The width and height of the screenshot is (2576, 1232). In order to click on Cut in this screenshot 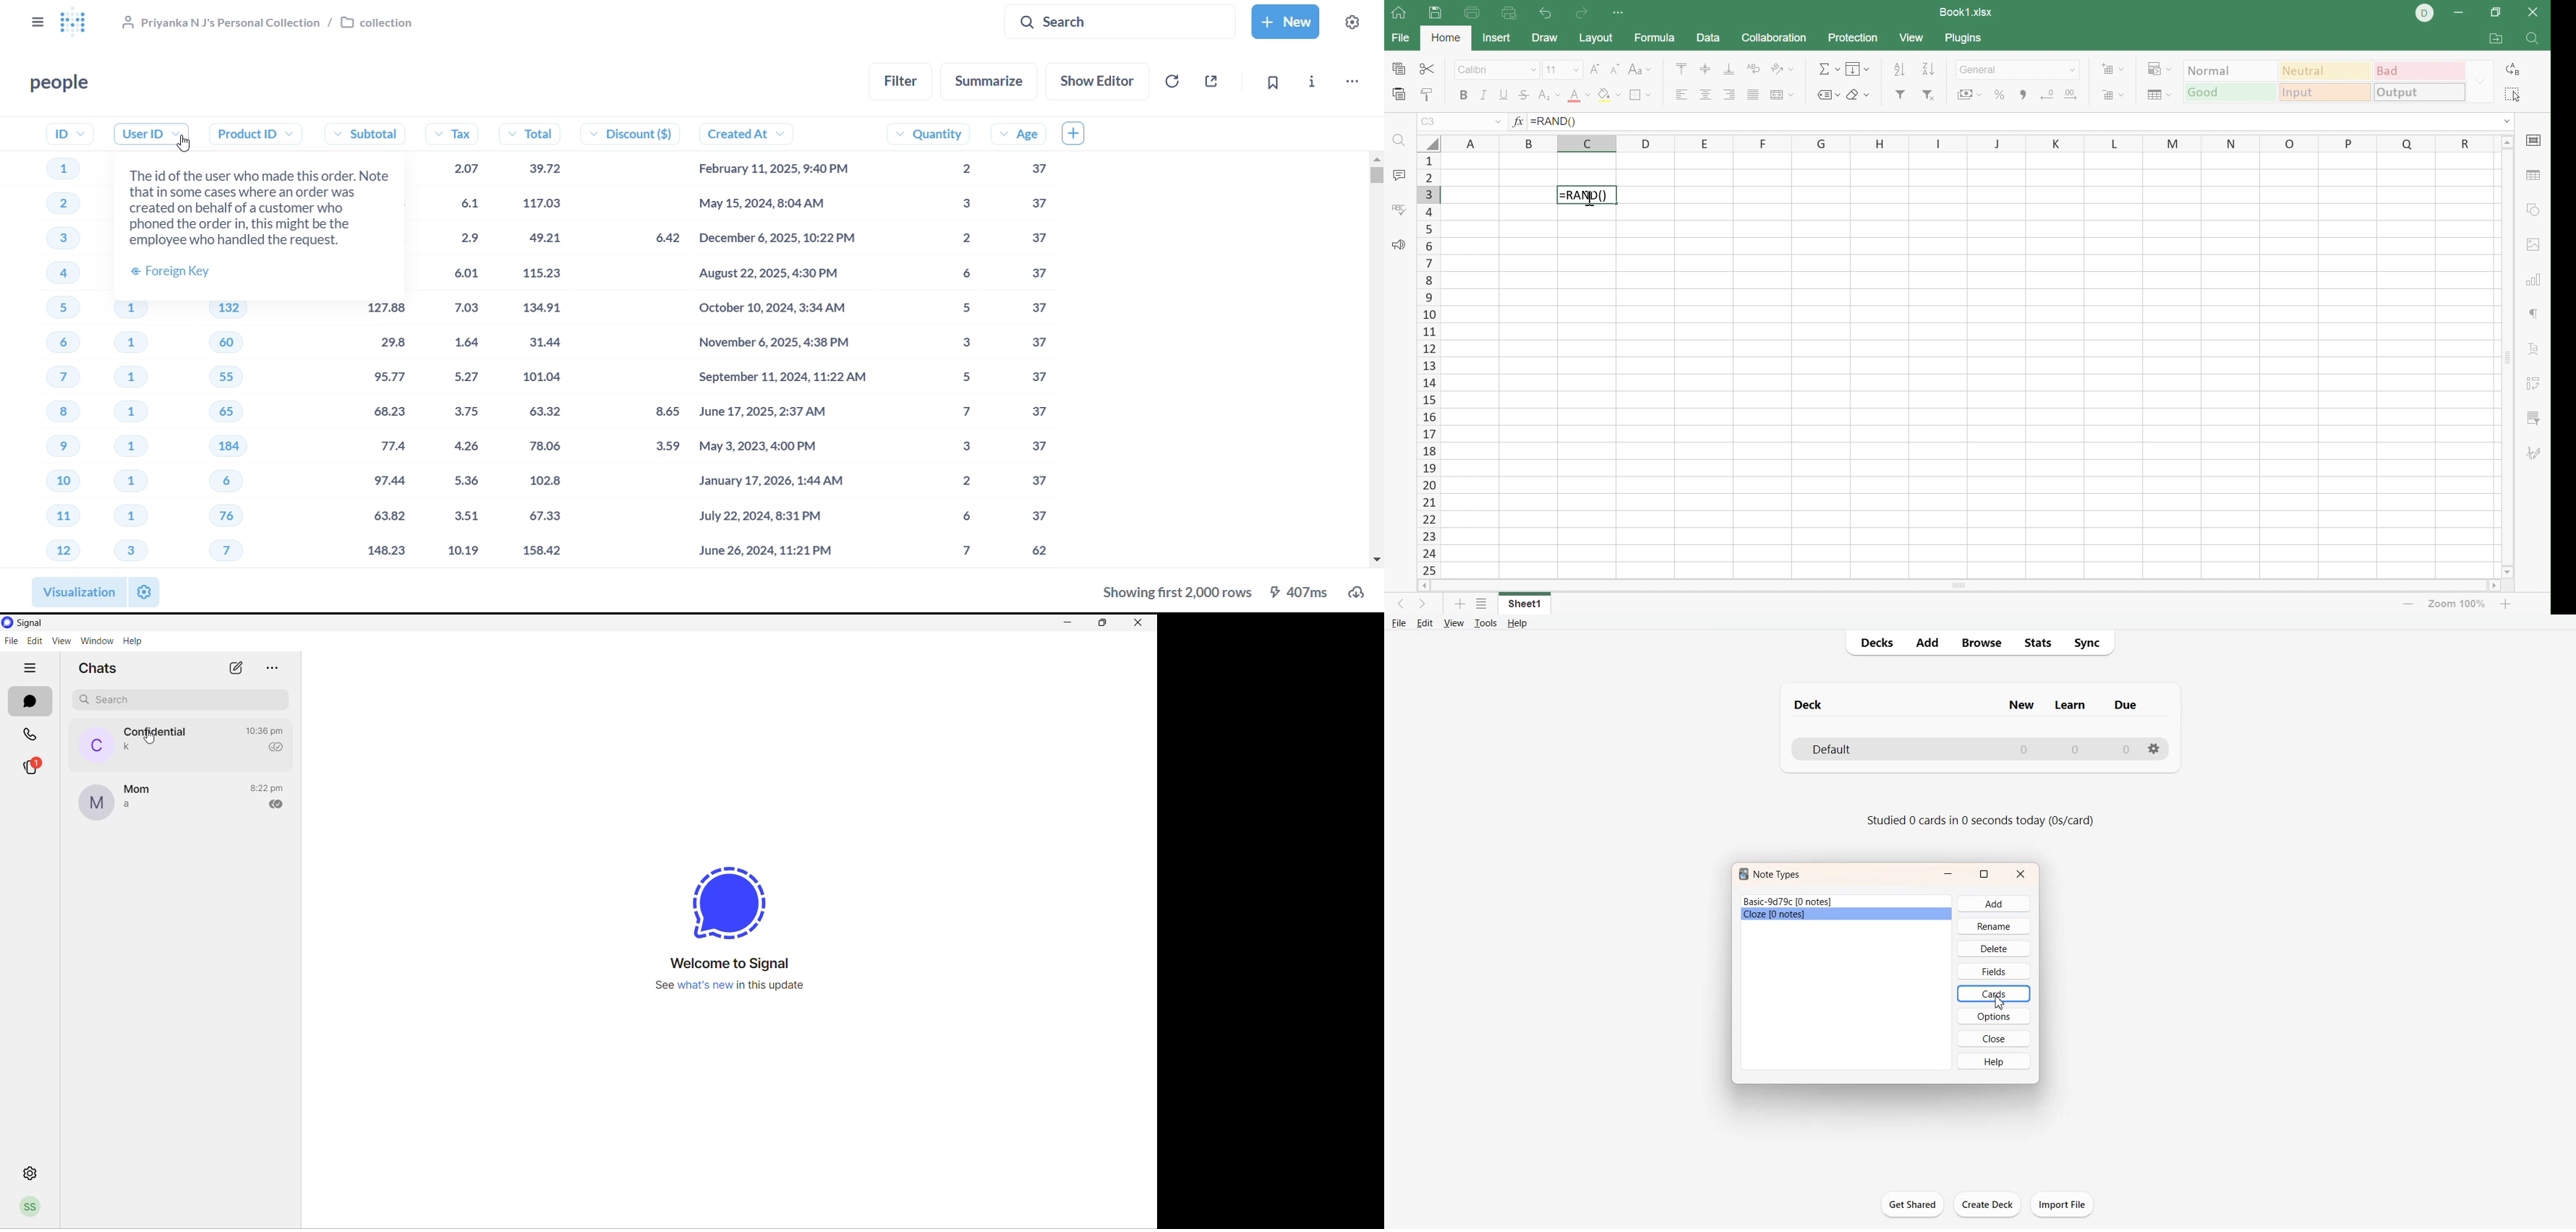, I will do `click(1427, 68)`.